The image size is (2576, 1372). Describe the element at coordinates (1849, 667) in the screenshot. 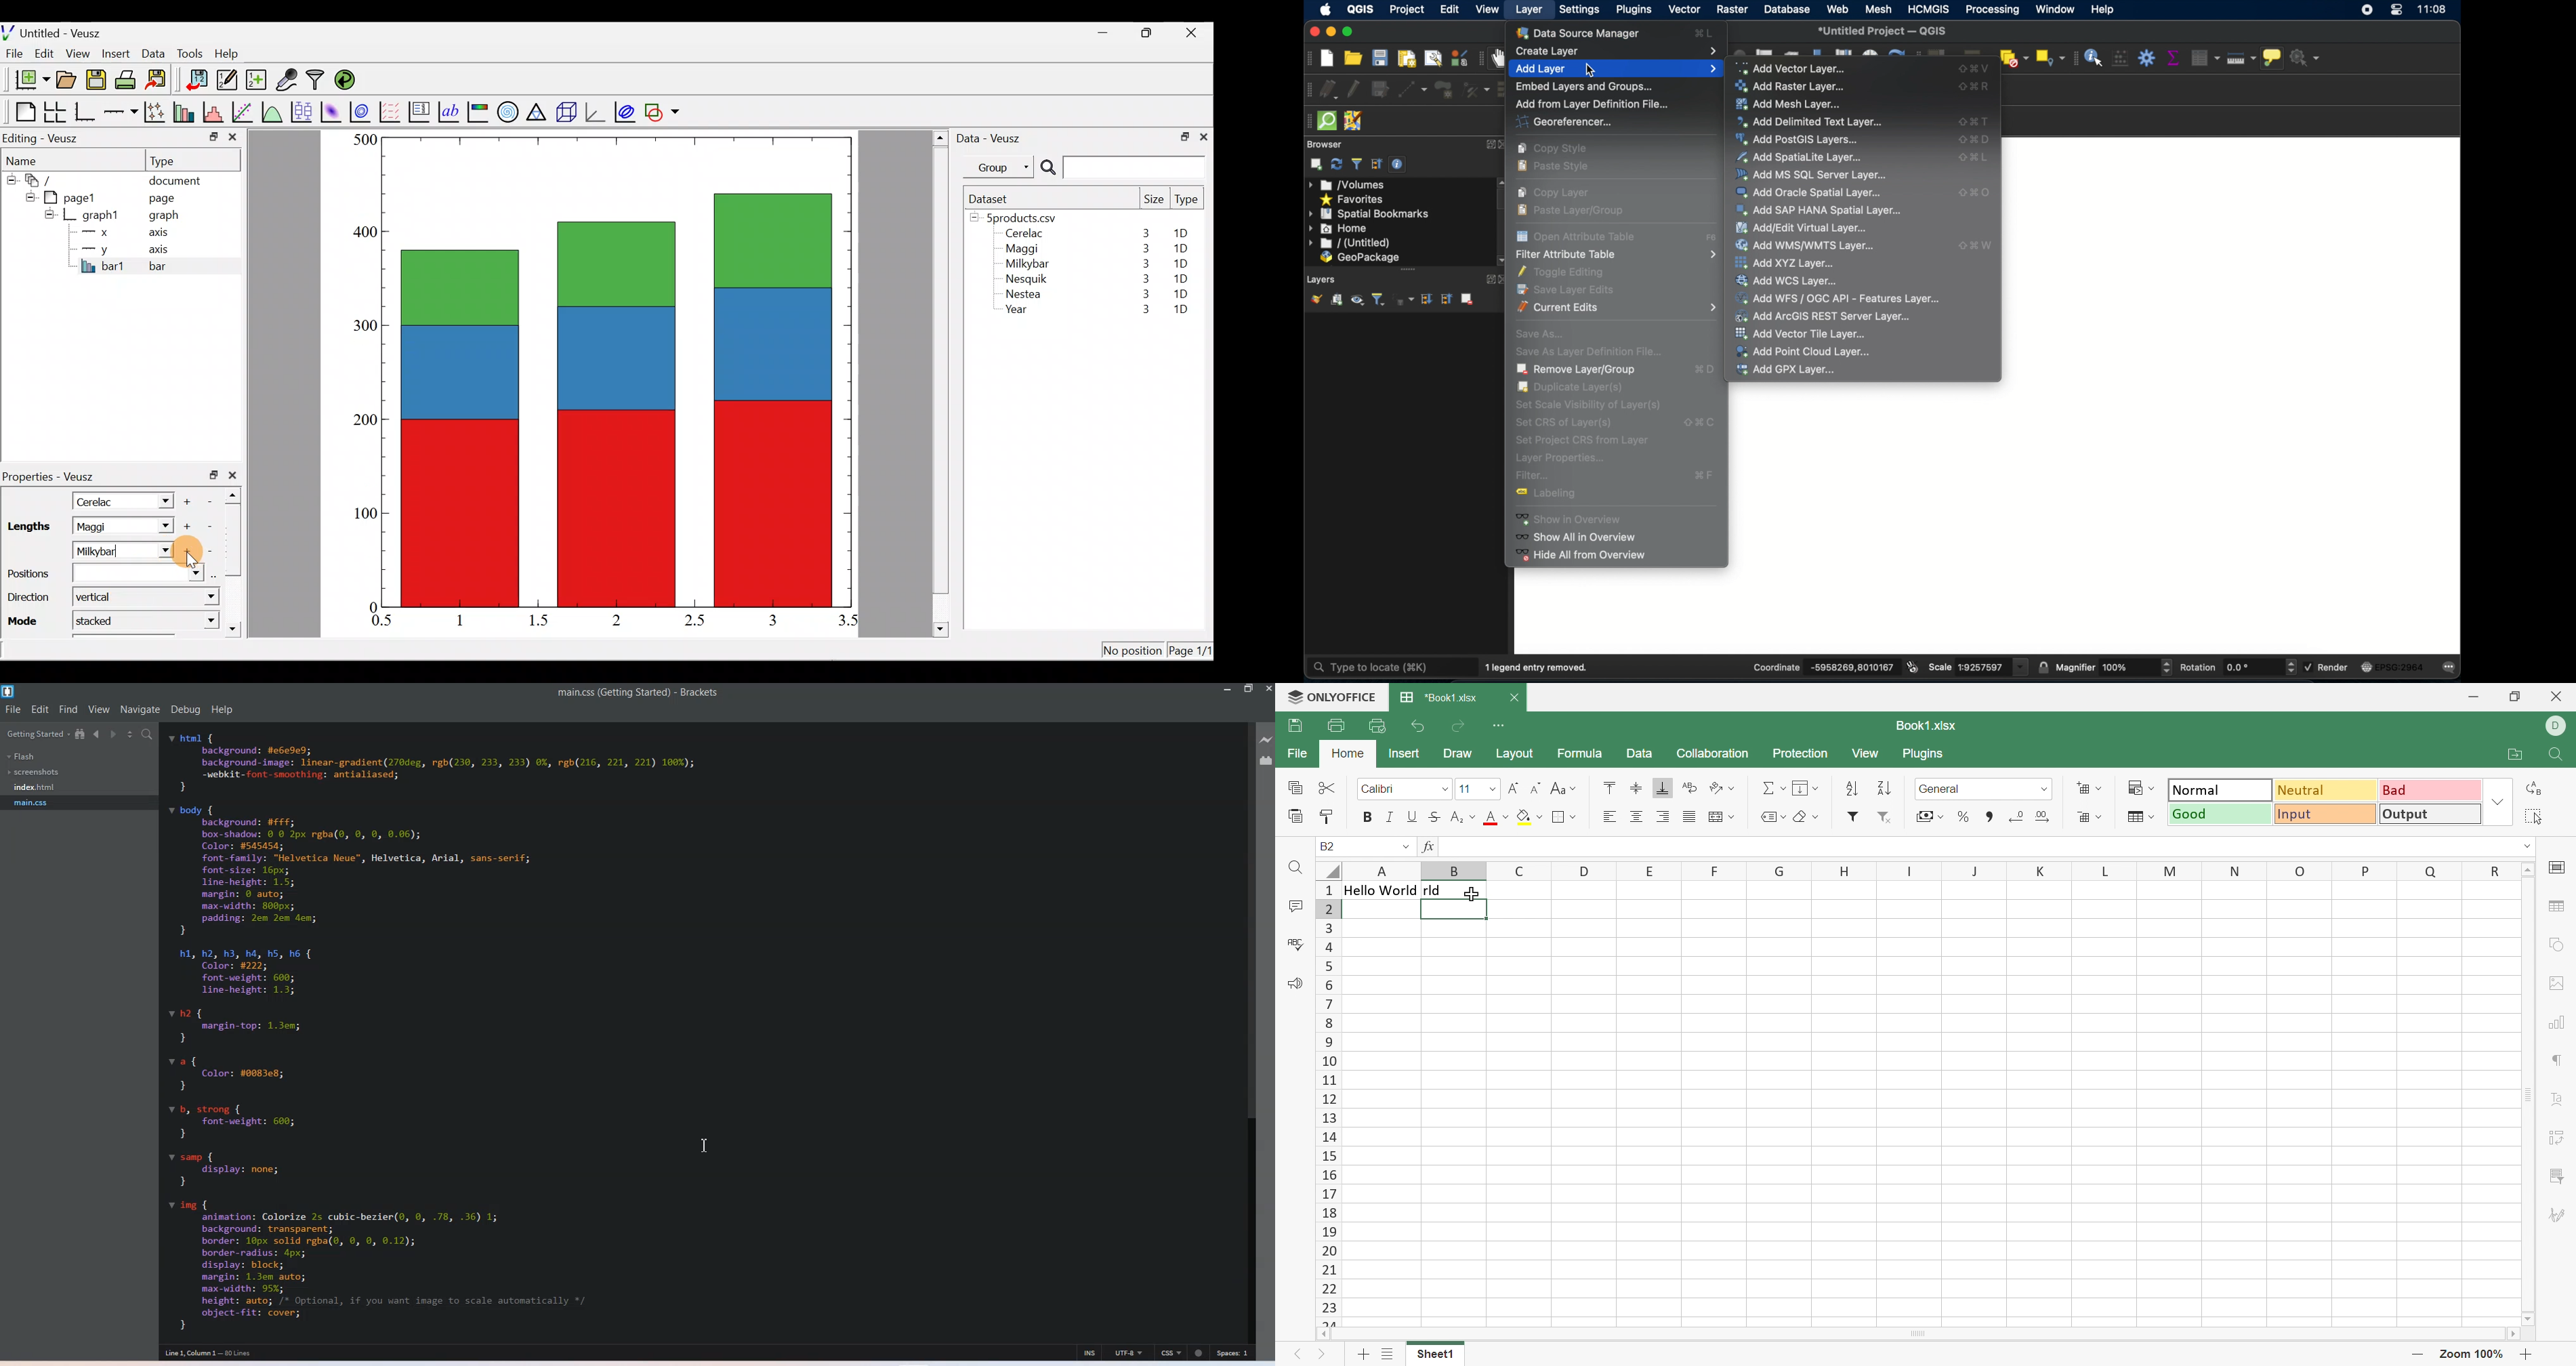

I see `coordinate` at that location.